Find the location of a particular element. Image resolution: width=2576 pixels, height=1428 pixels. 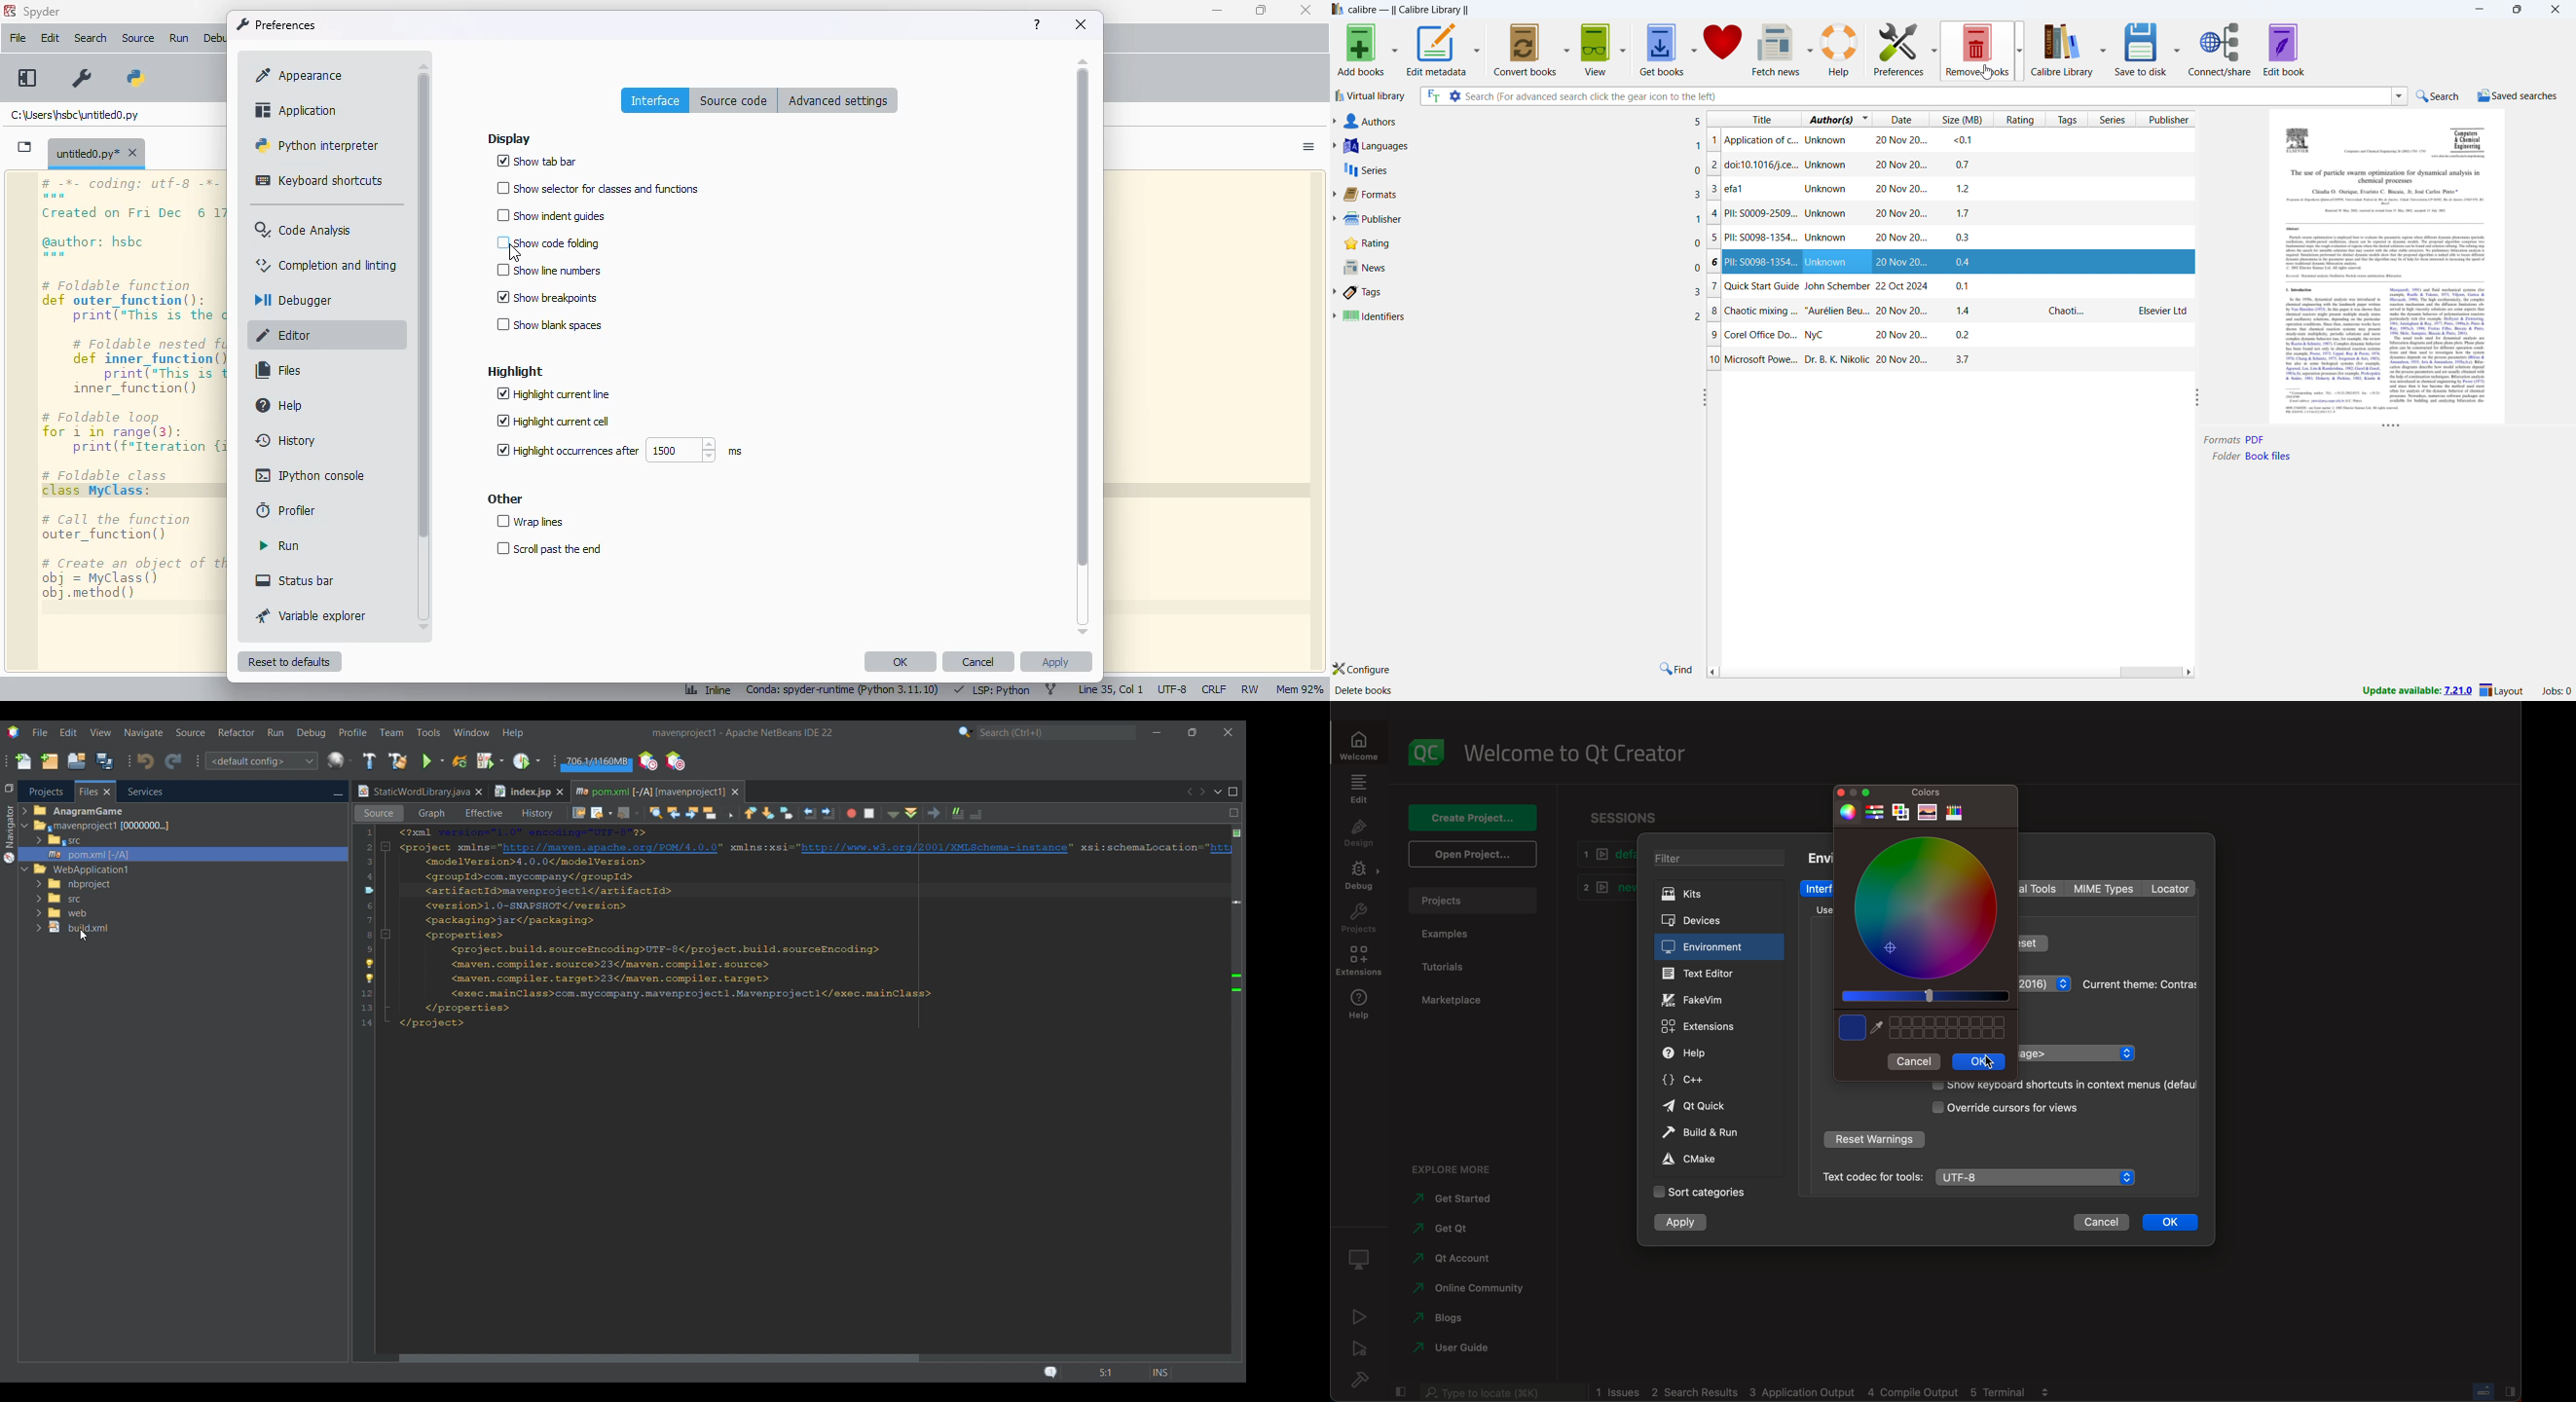

series is located at coordinates (1522, 169).